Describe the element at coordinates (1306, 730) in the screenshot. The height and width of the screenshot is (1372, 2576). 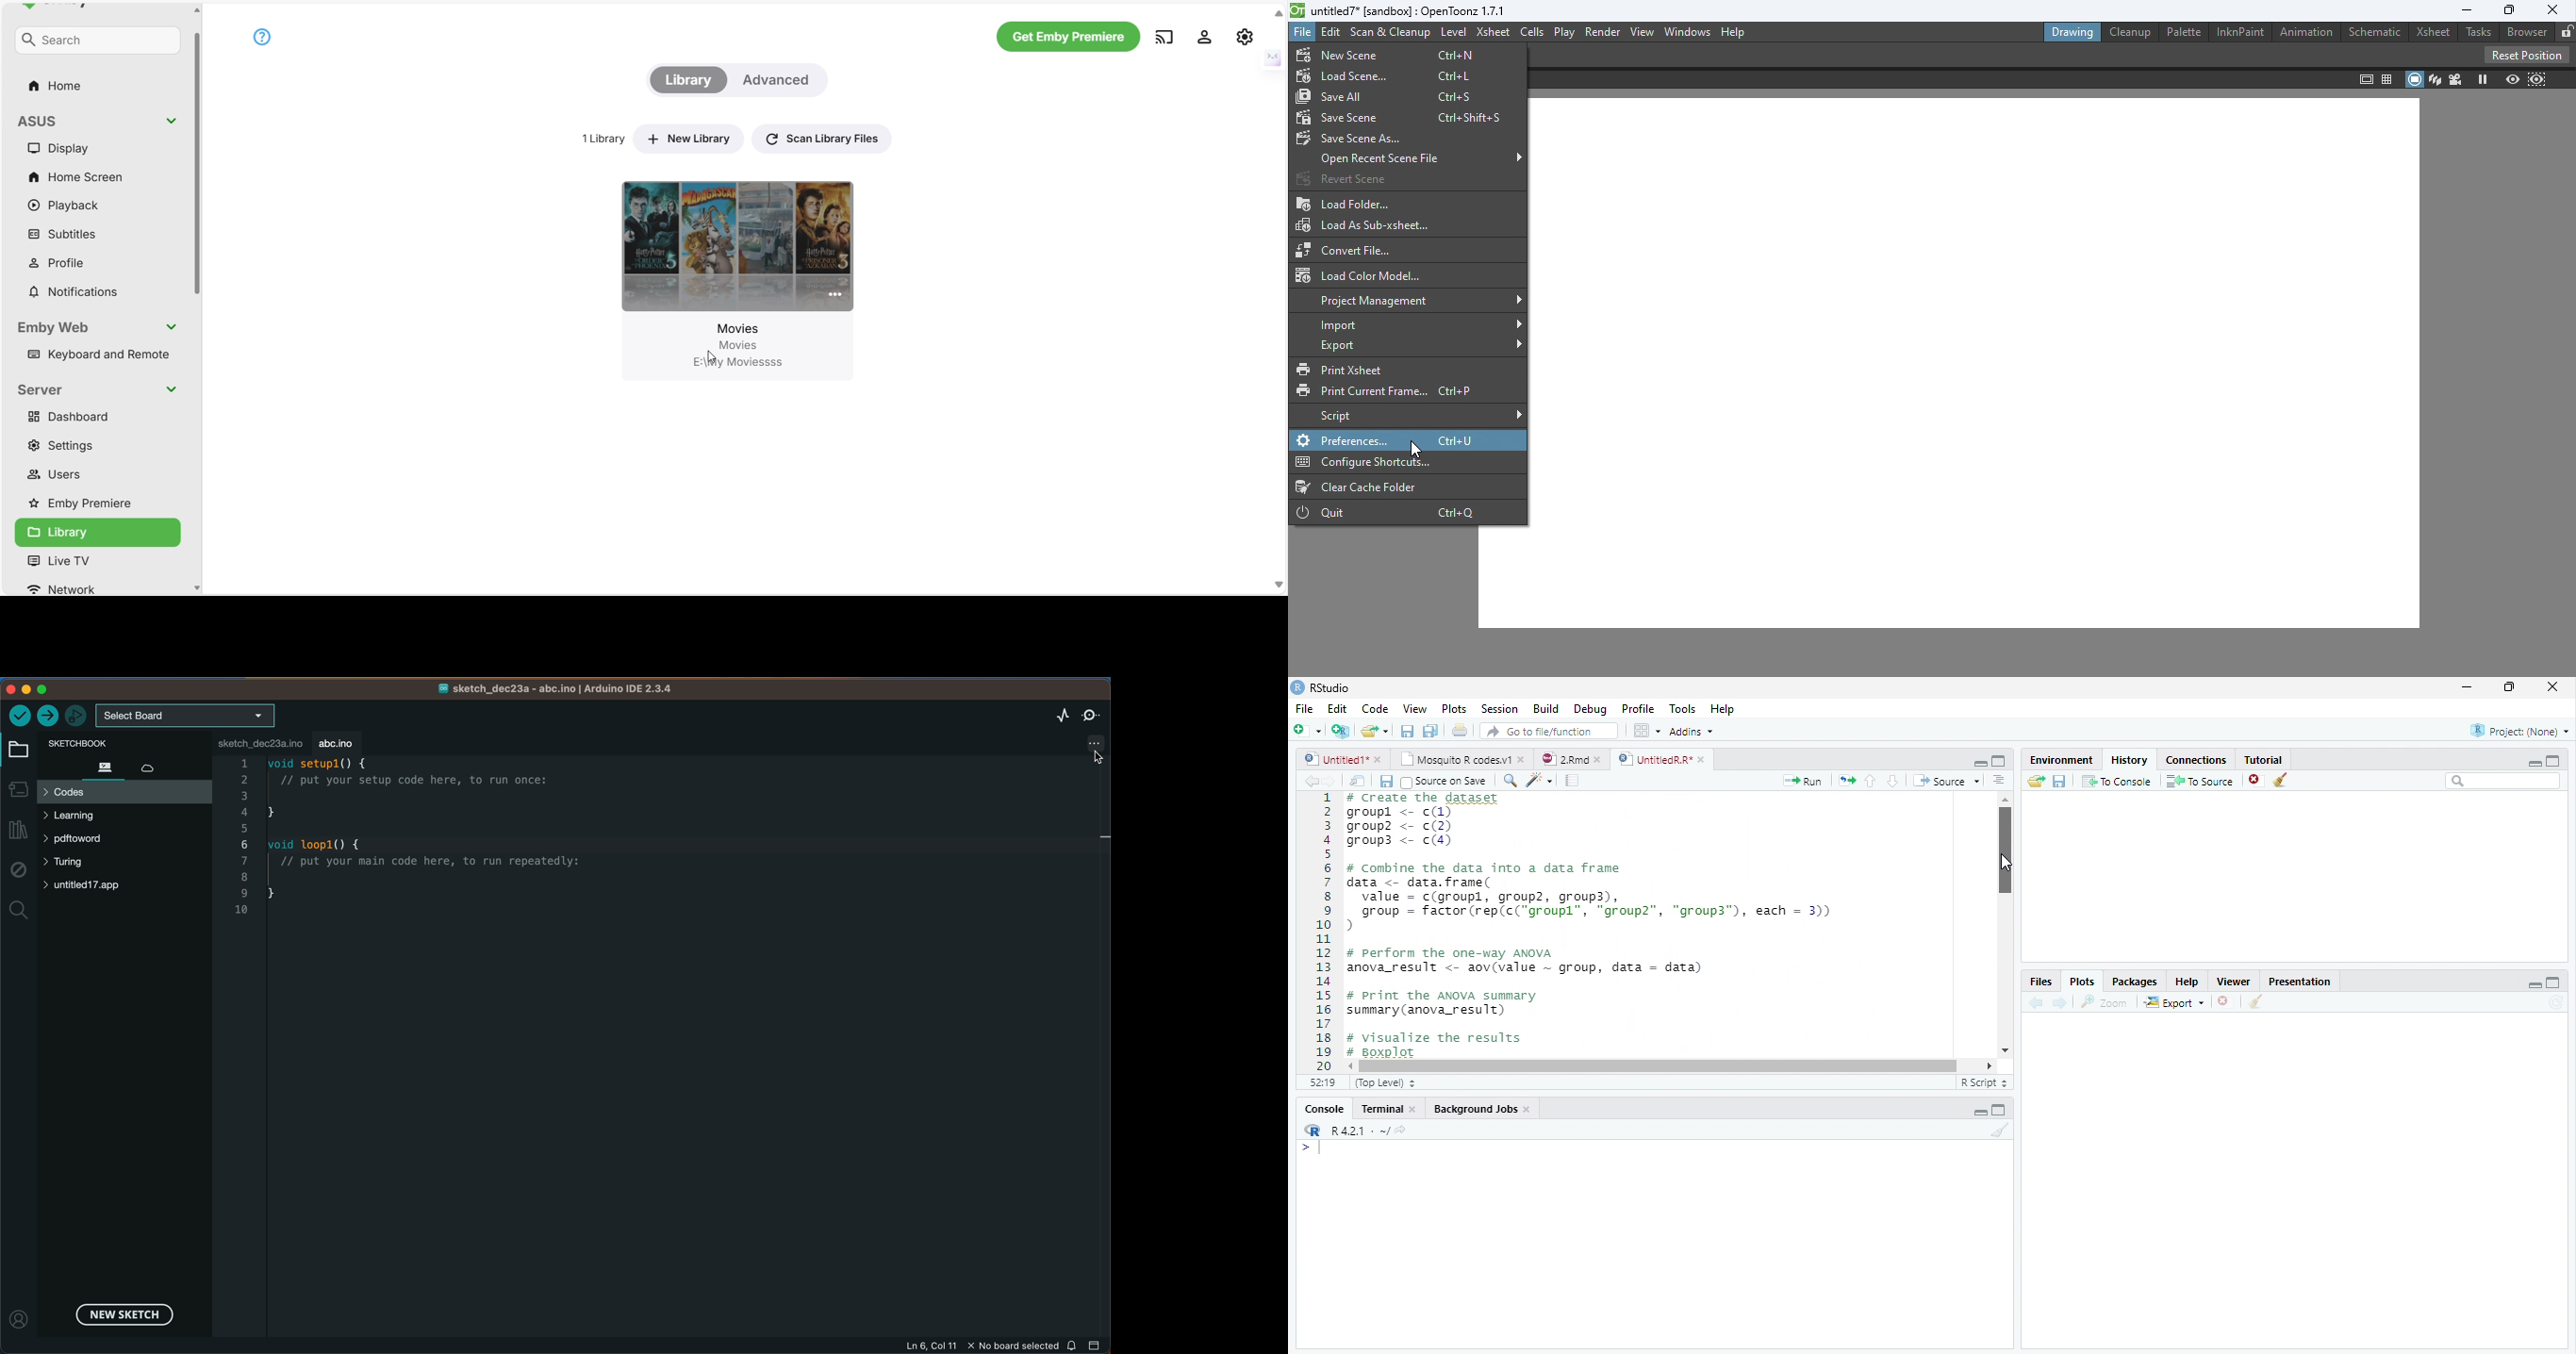
I see `New file` at that location.